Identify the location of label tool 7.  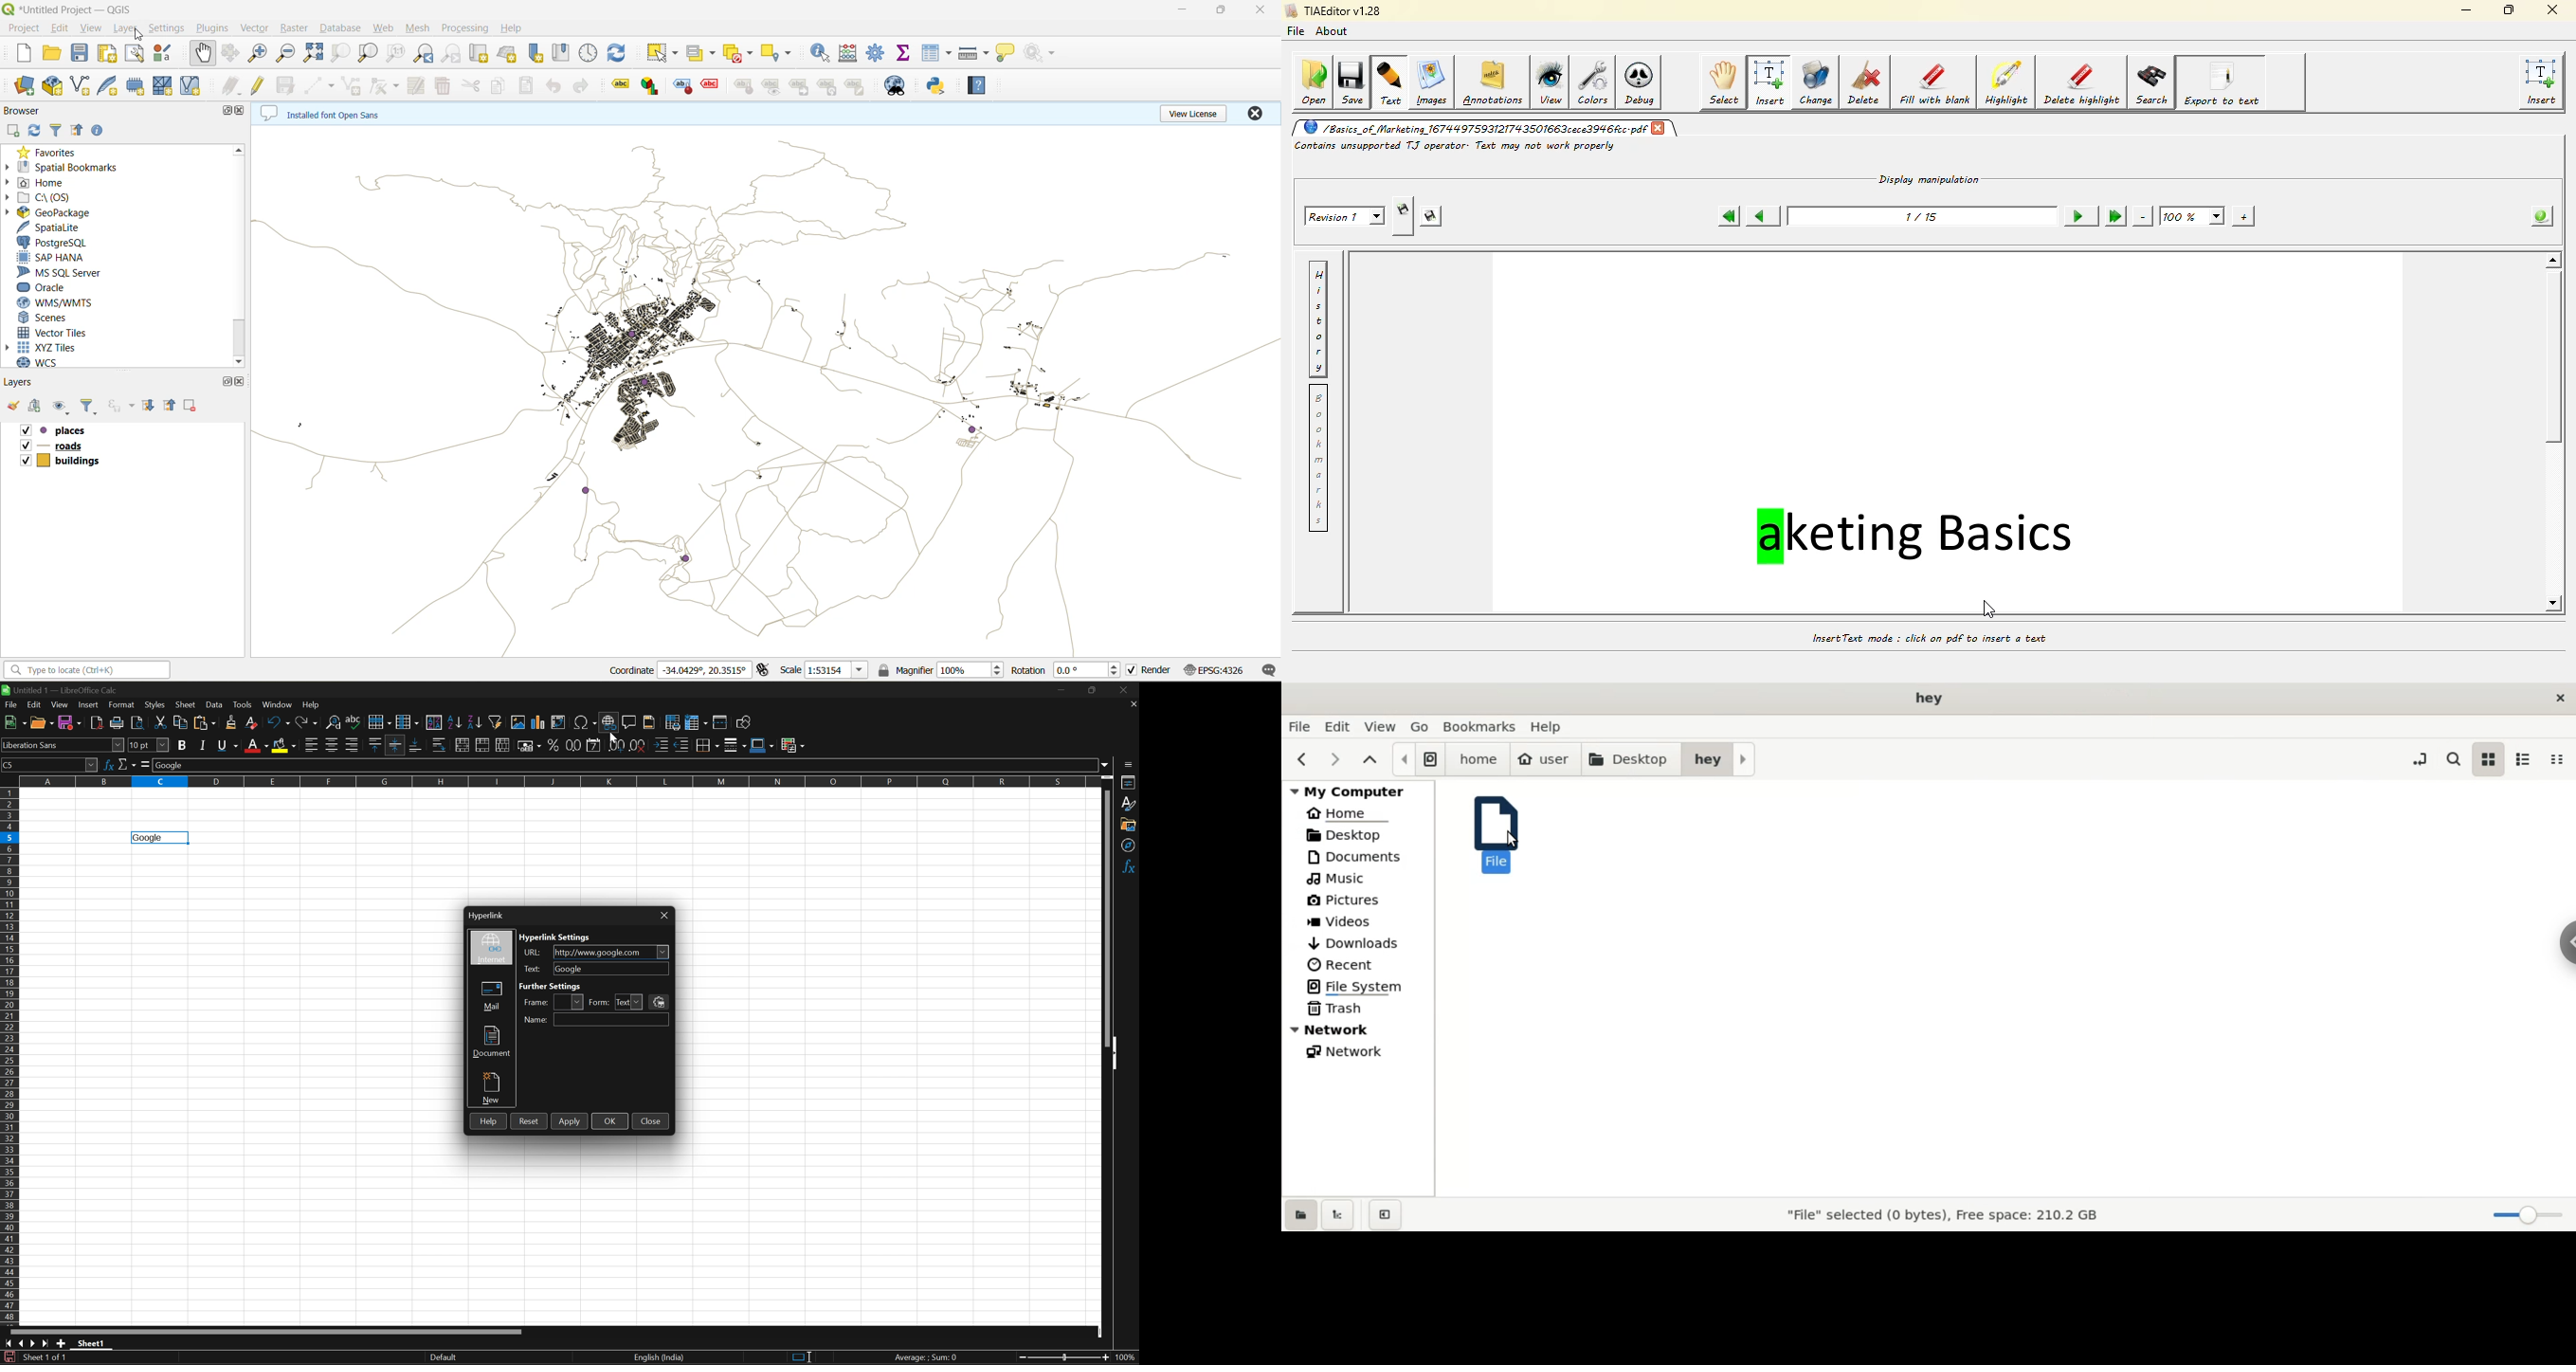
(803, 88).